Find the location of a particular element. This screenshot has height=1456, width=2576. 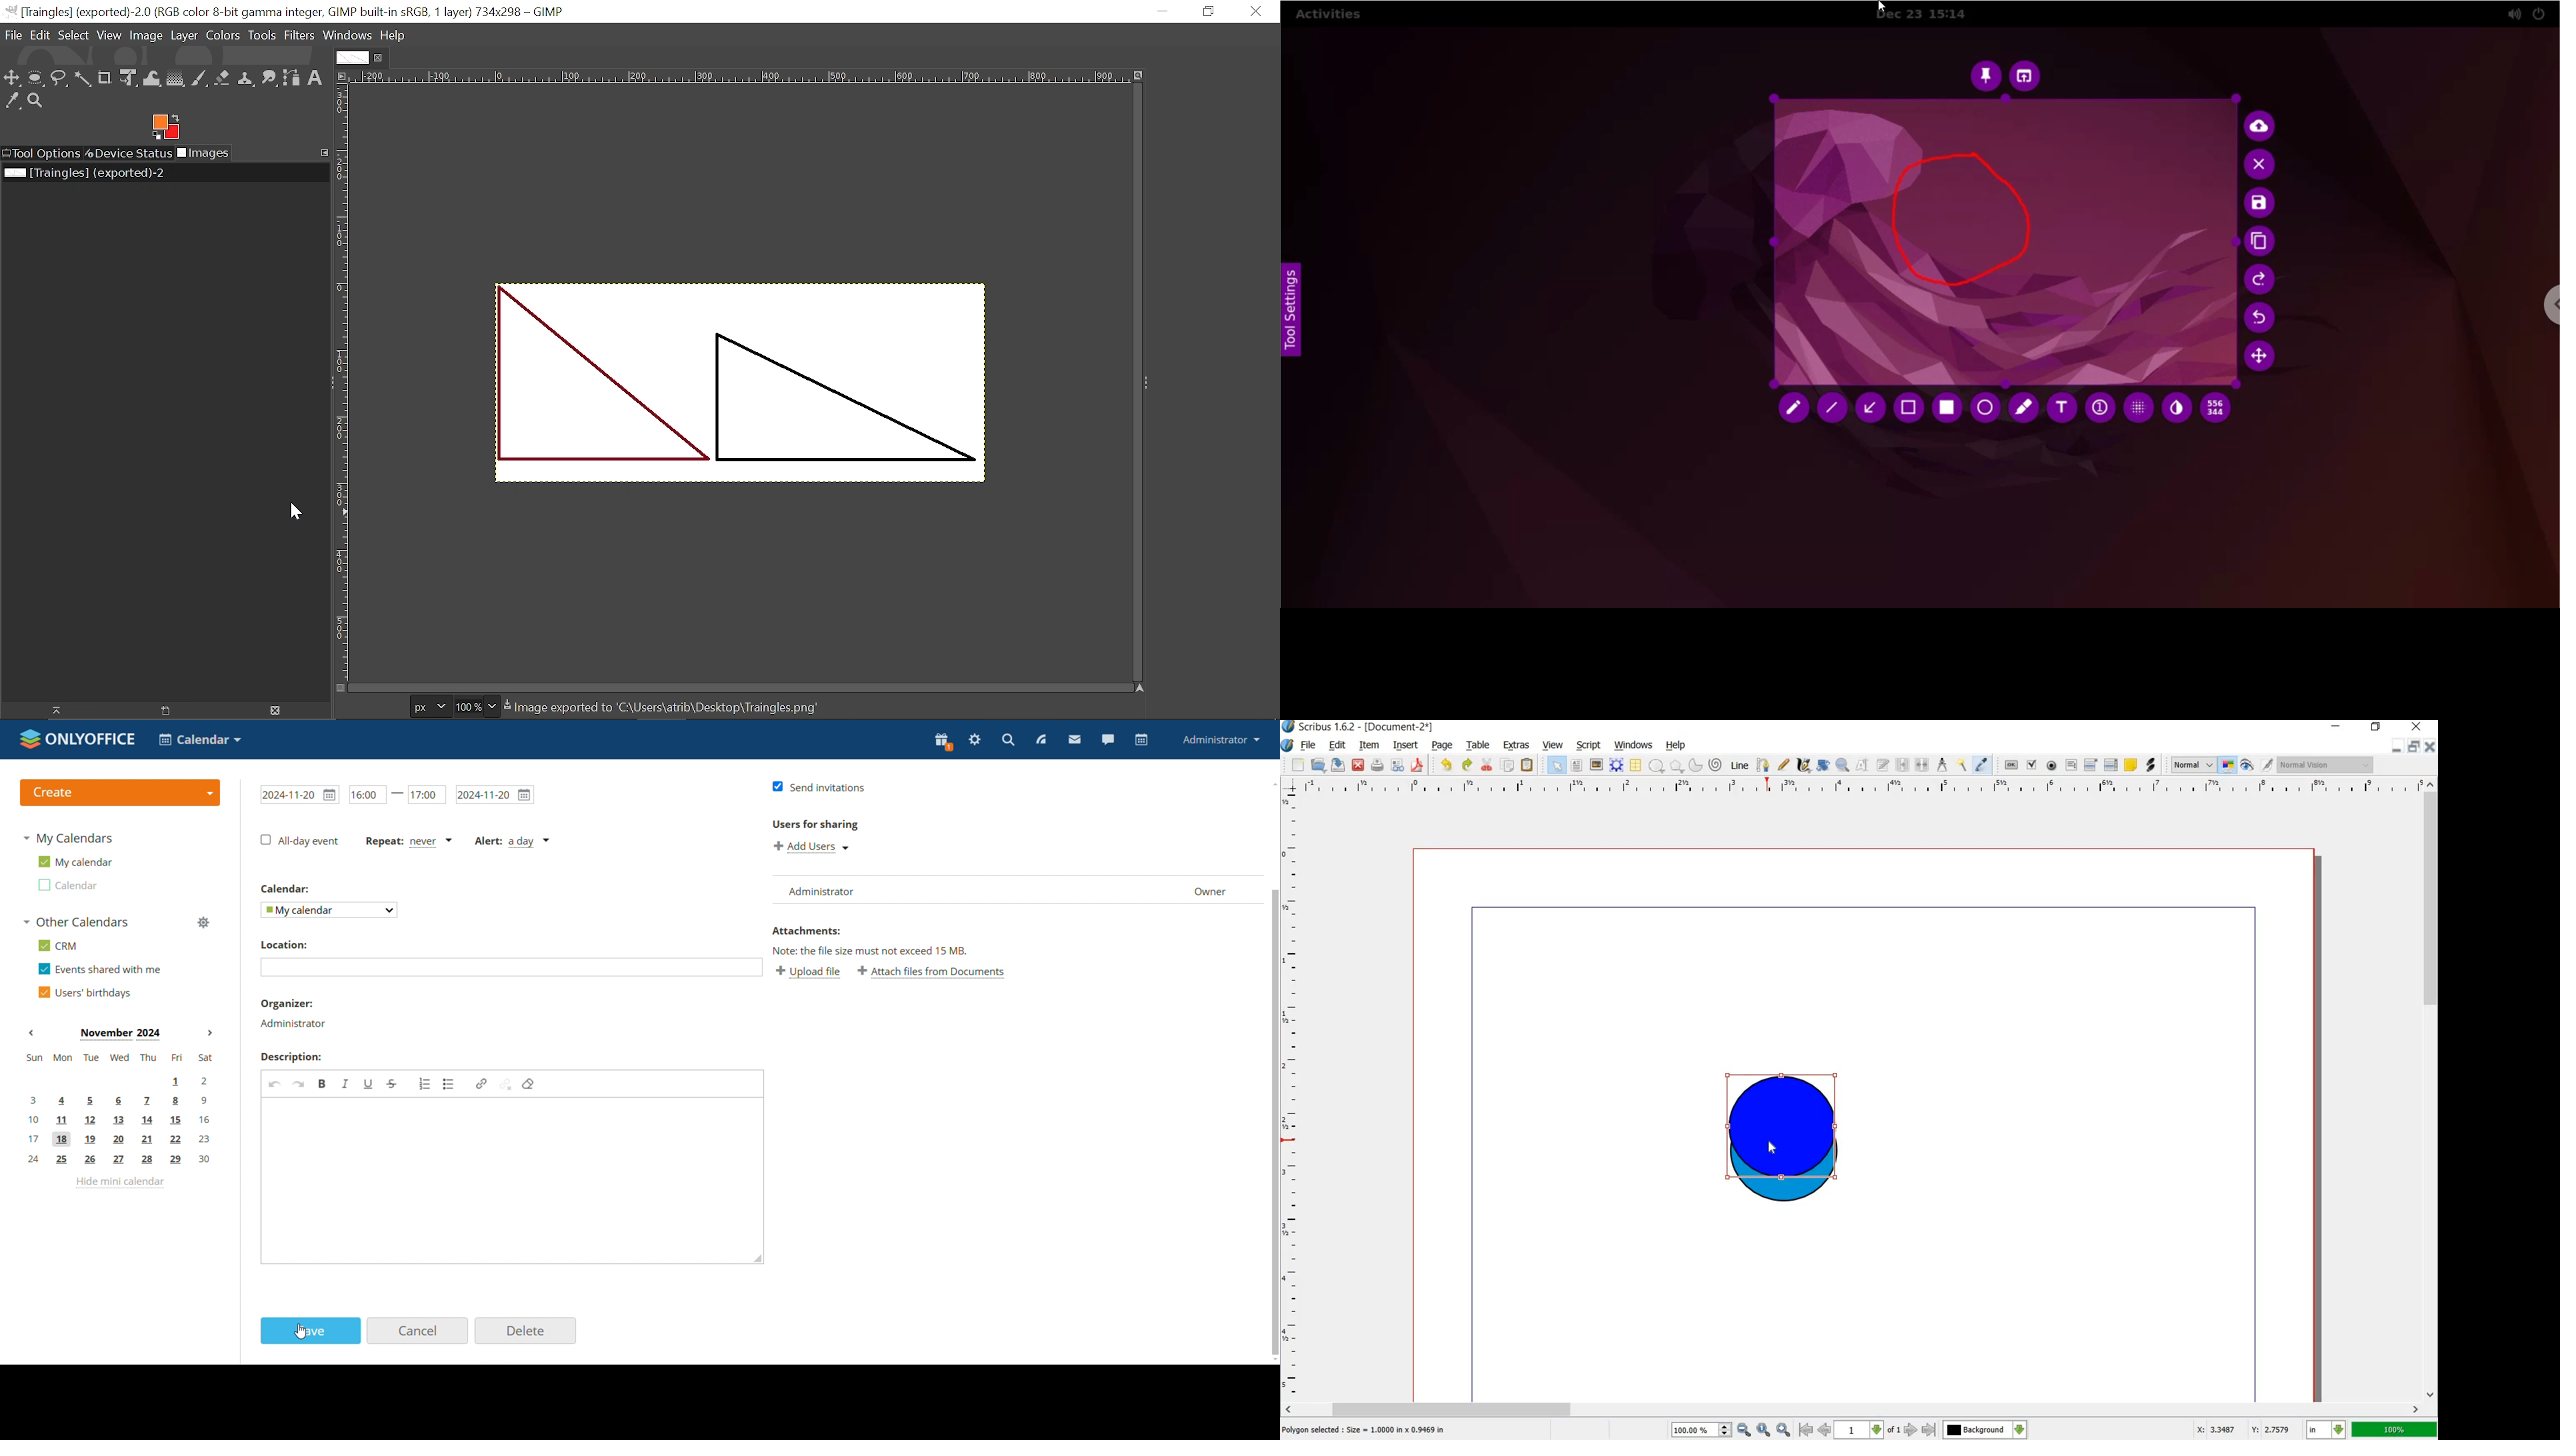

Redo is located at coordinates (299, 1084).